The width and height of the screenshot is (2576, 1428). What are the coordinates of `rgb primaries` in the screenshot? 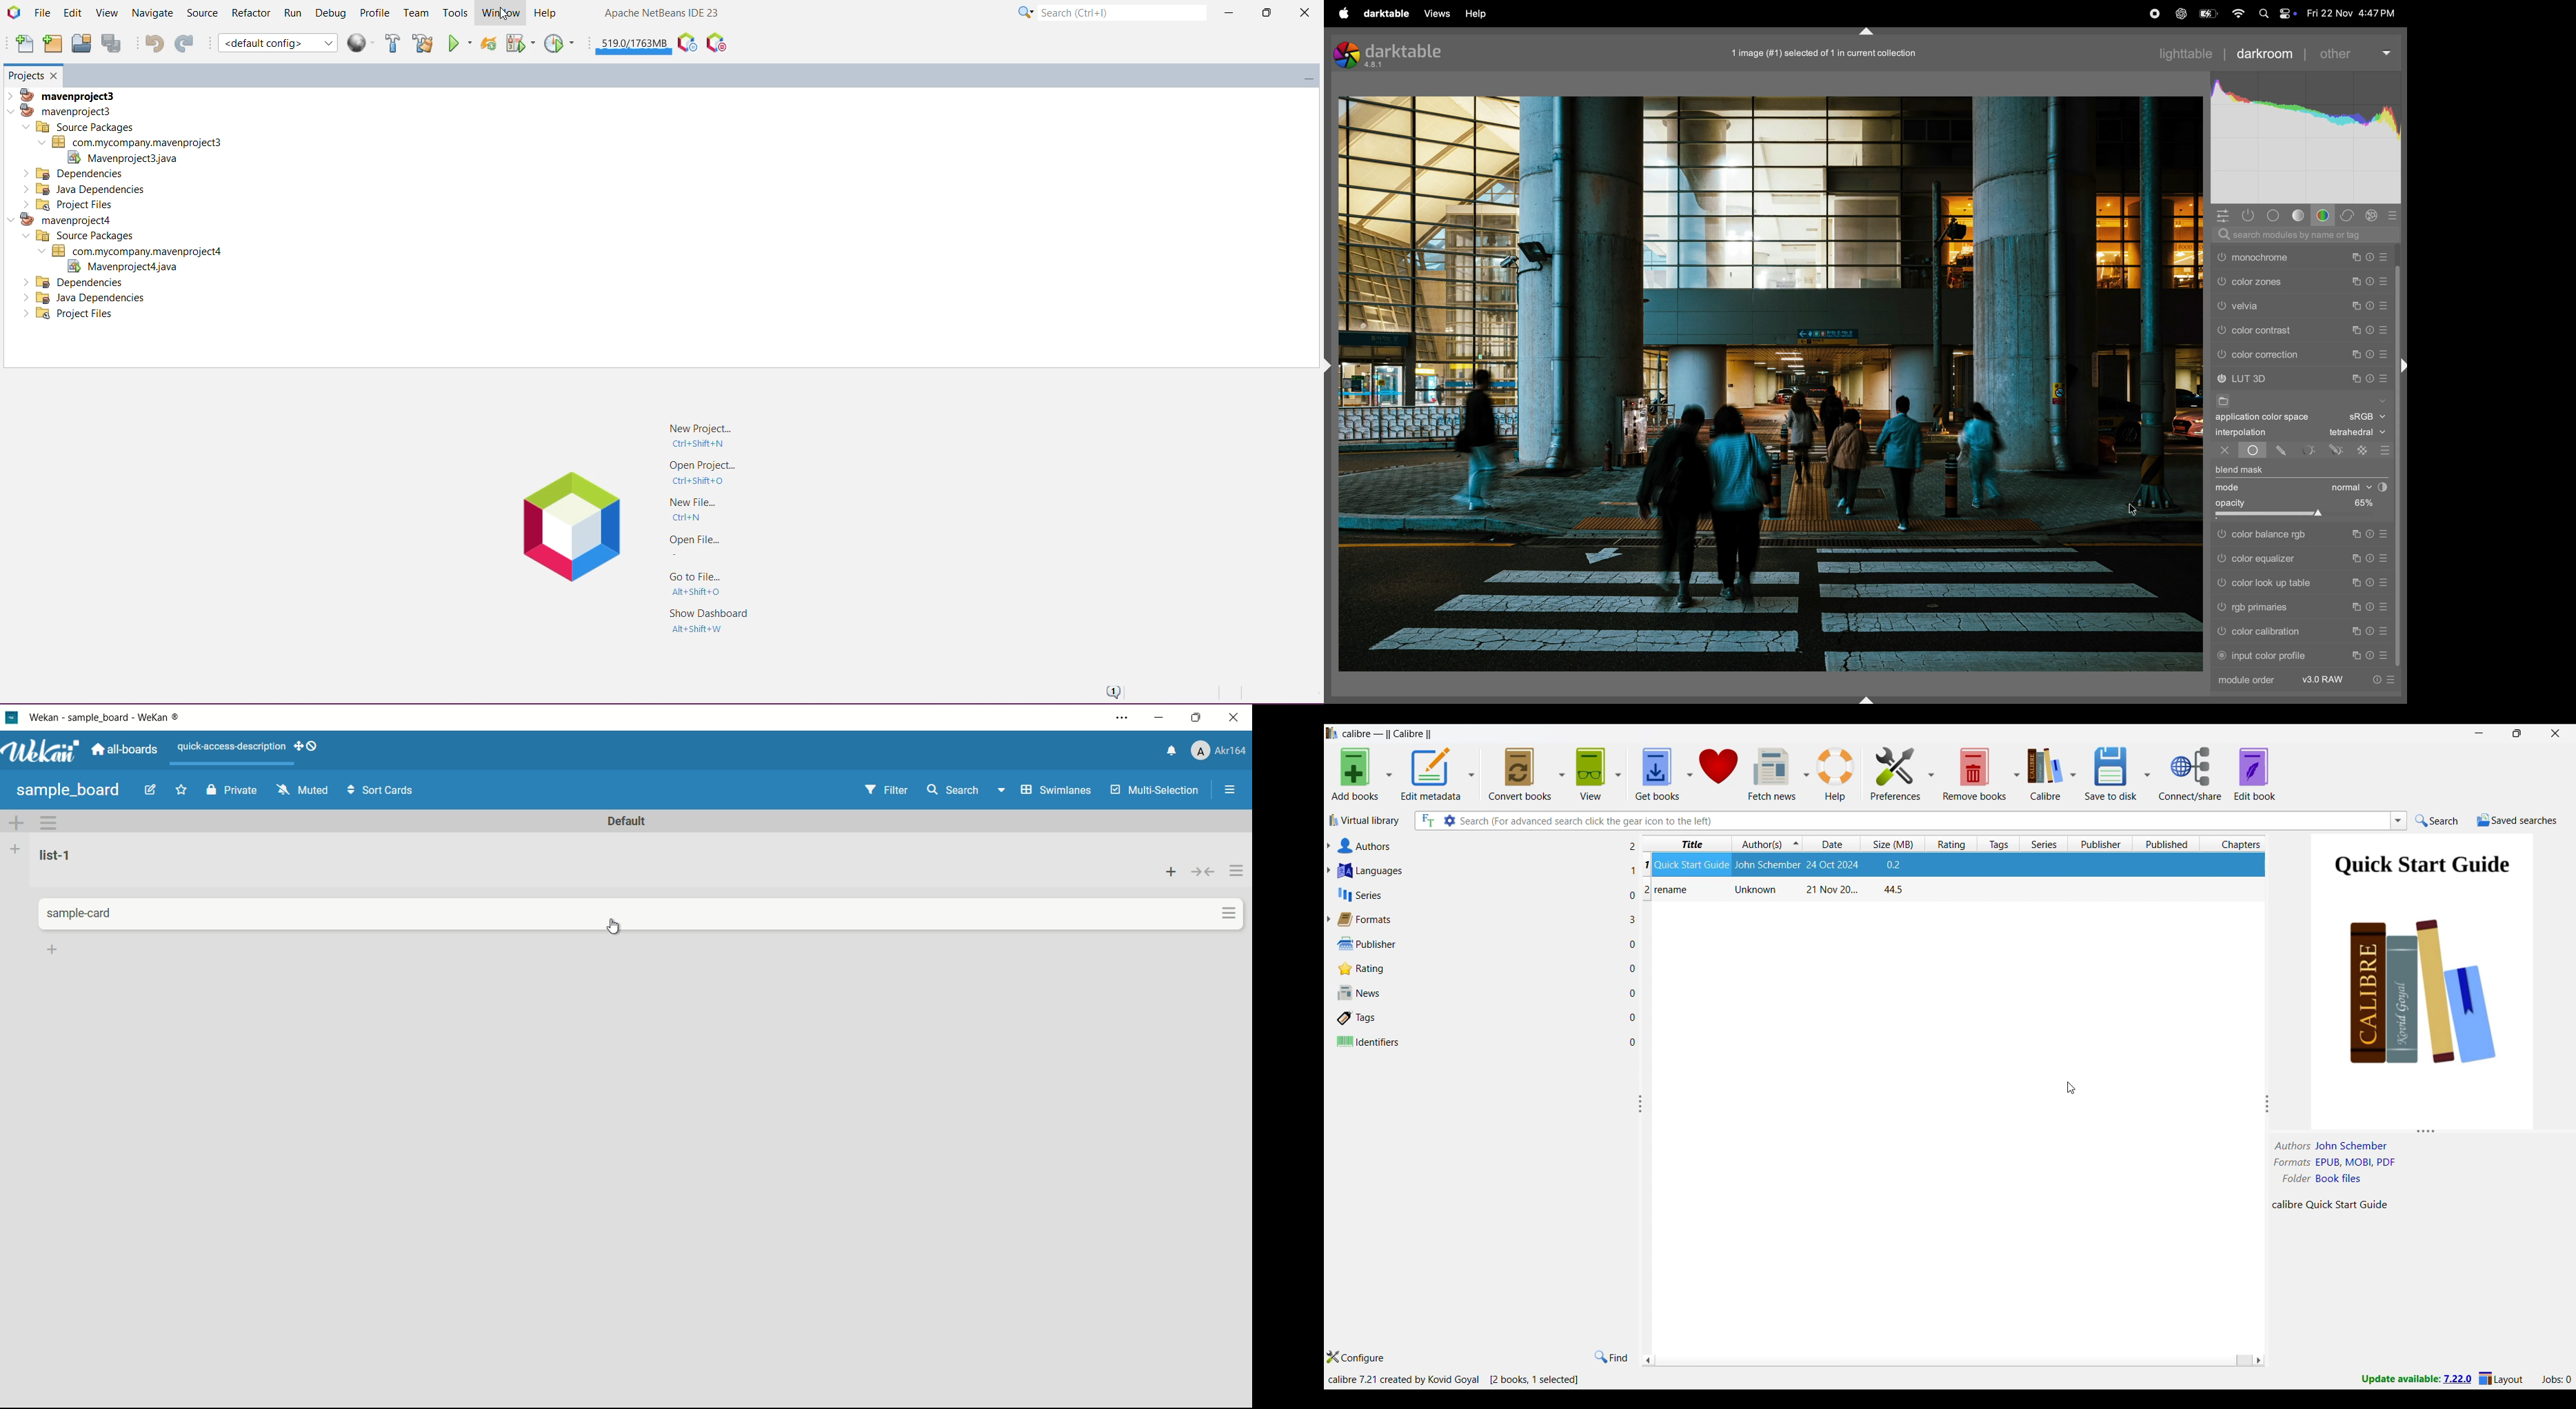 It's located at (2275, 608).